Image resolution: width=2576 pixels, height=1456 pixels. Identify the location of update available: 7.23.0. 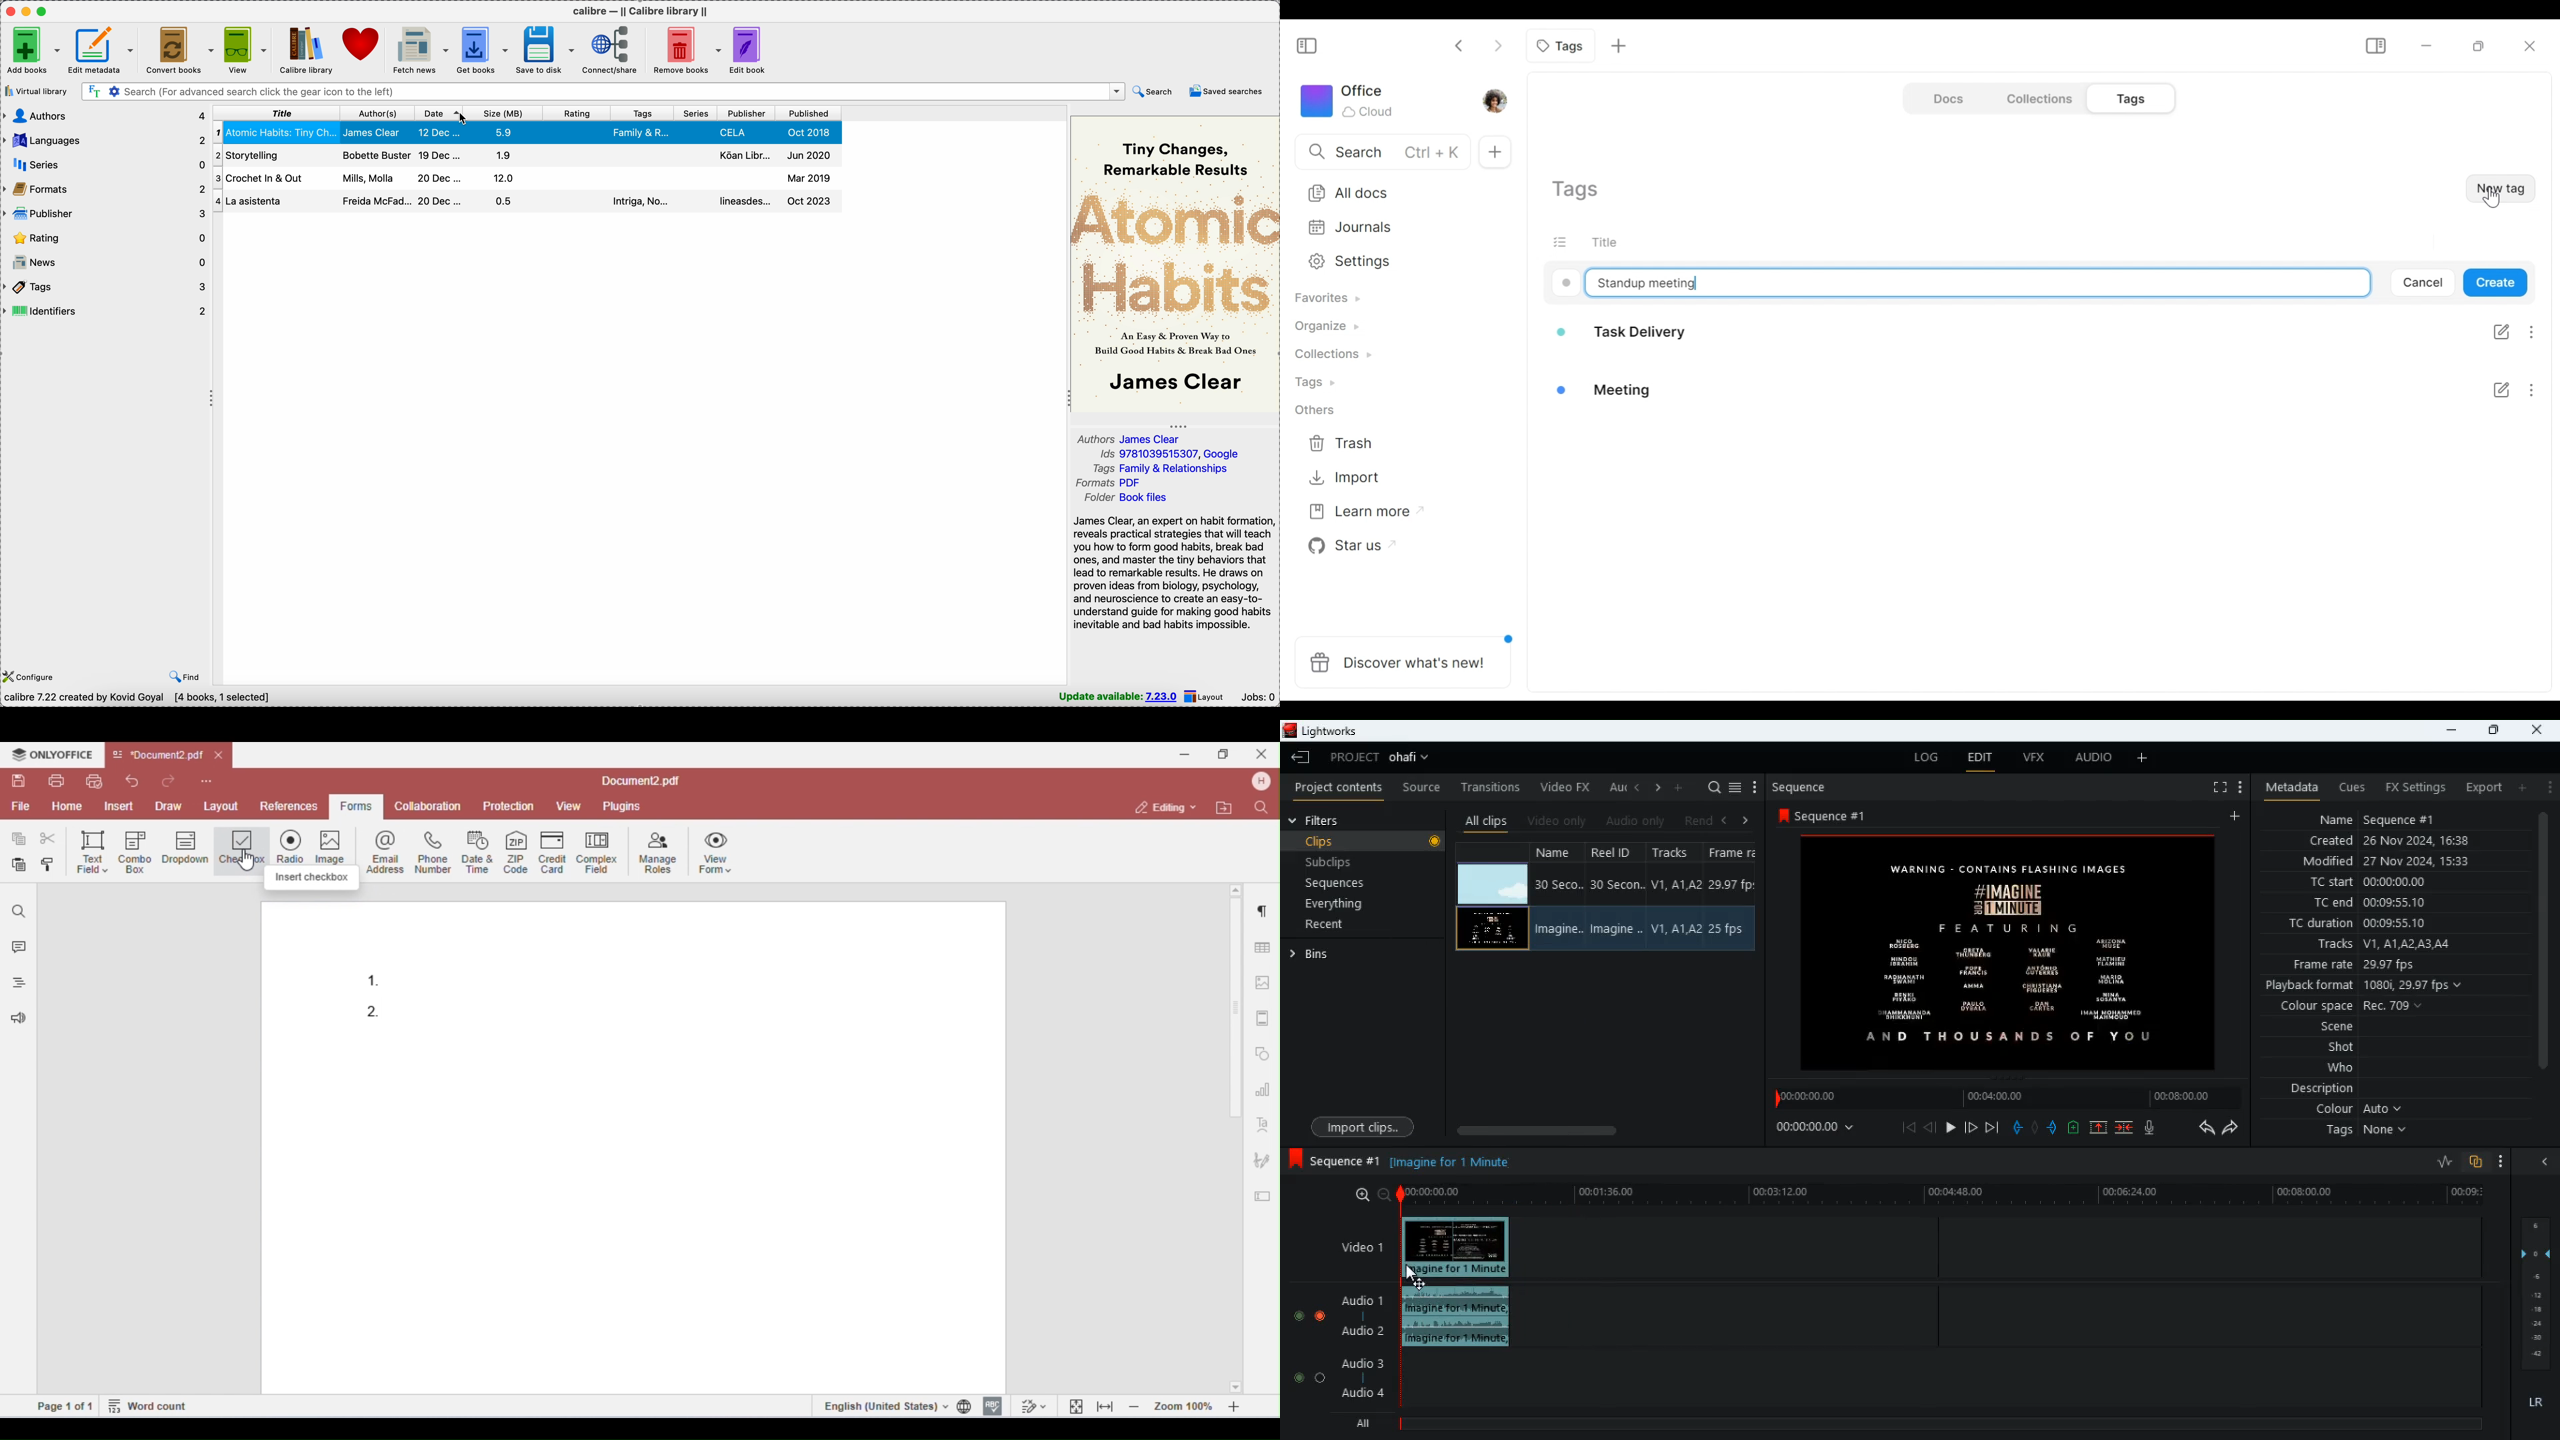
(1117, 696).